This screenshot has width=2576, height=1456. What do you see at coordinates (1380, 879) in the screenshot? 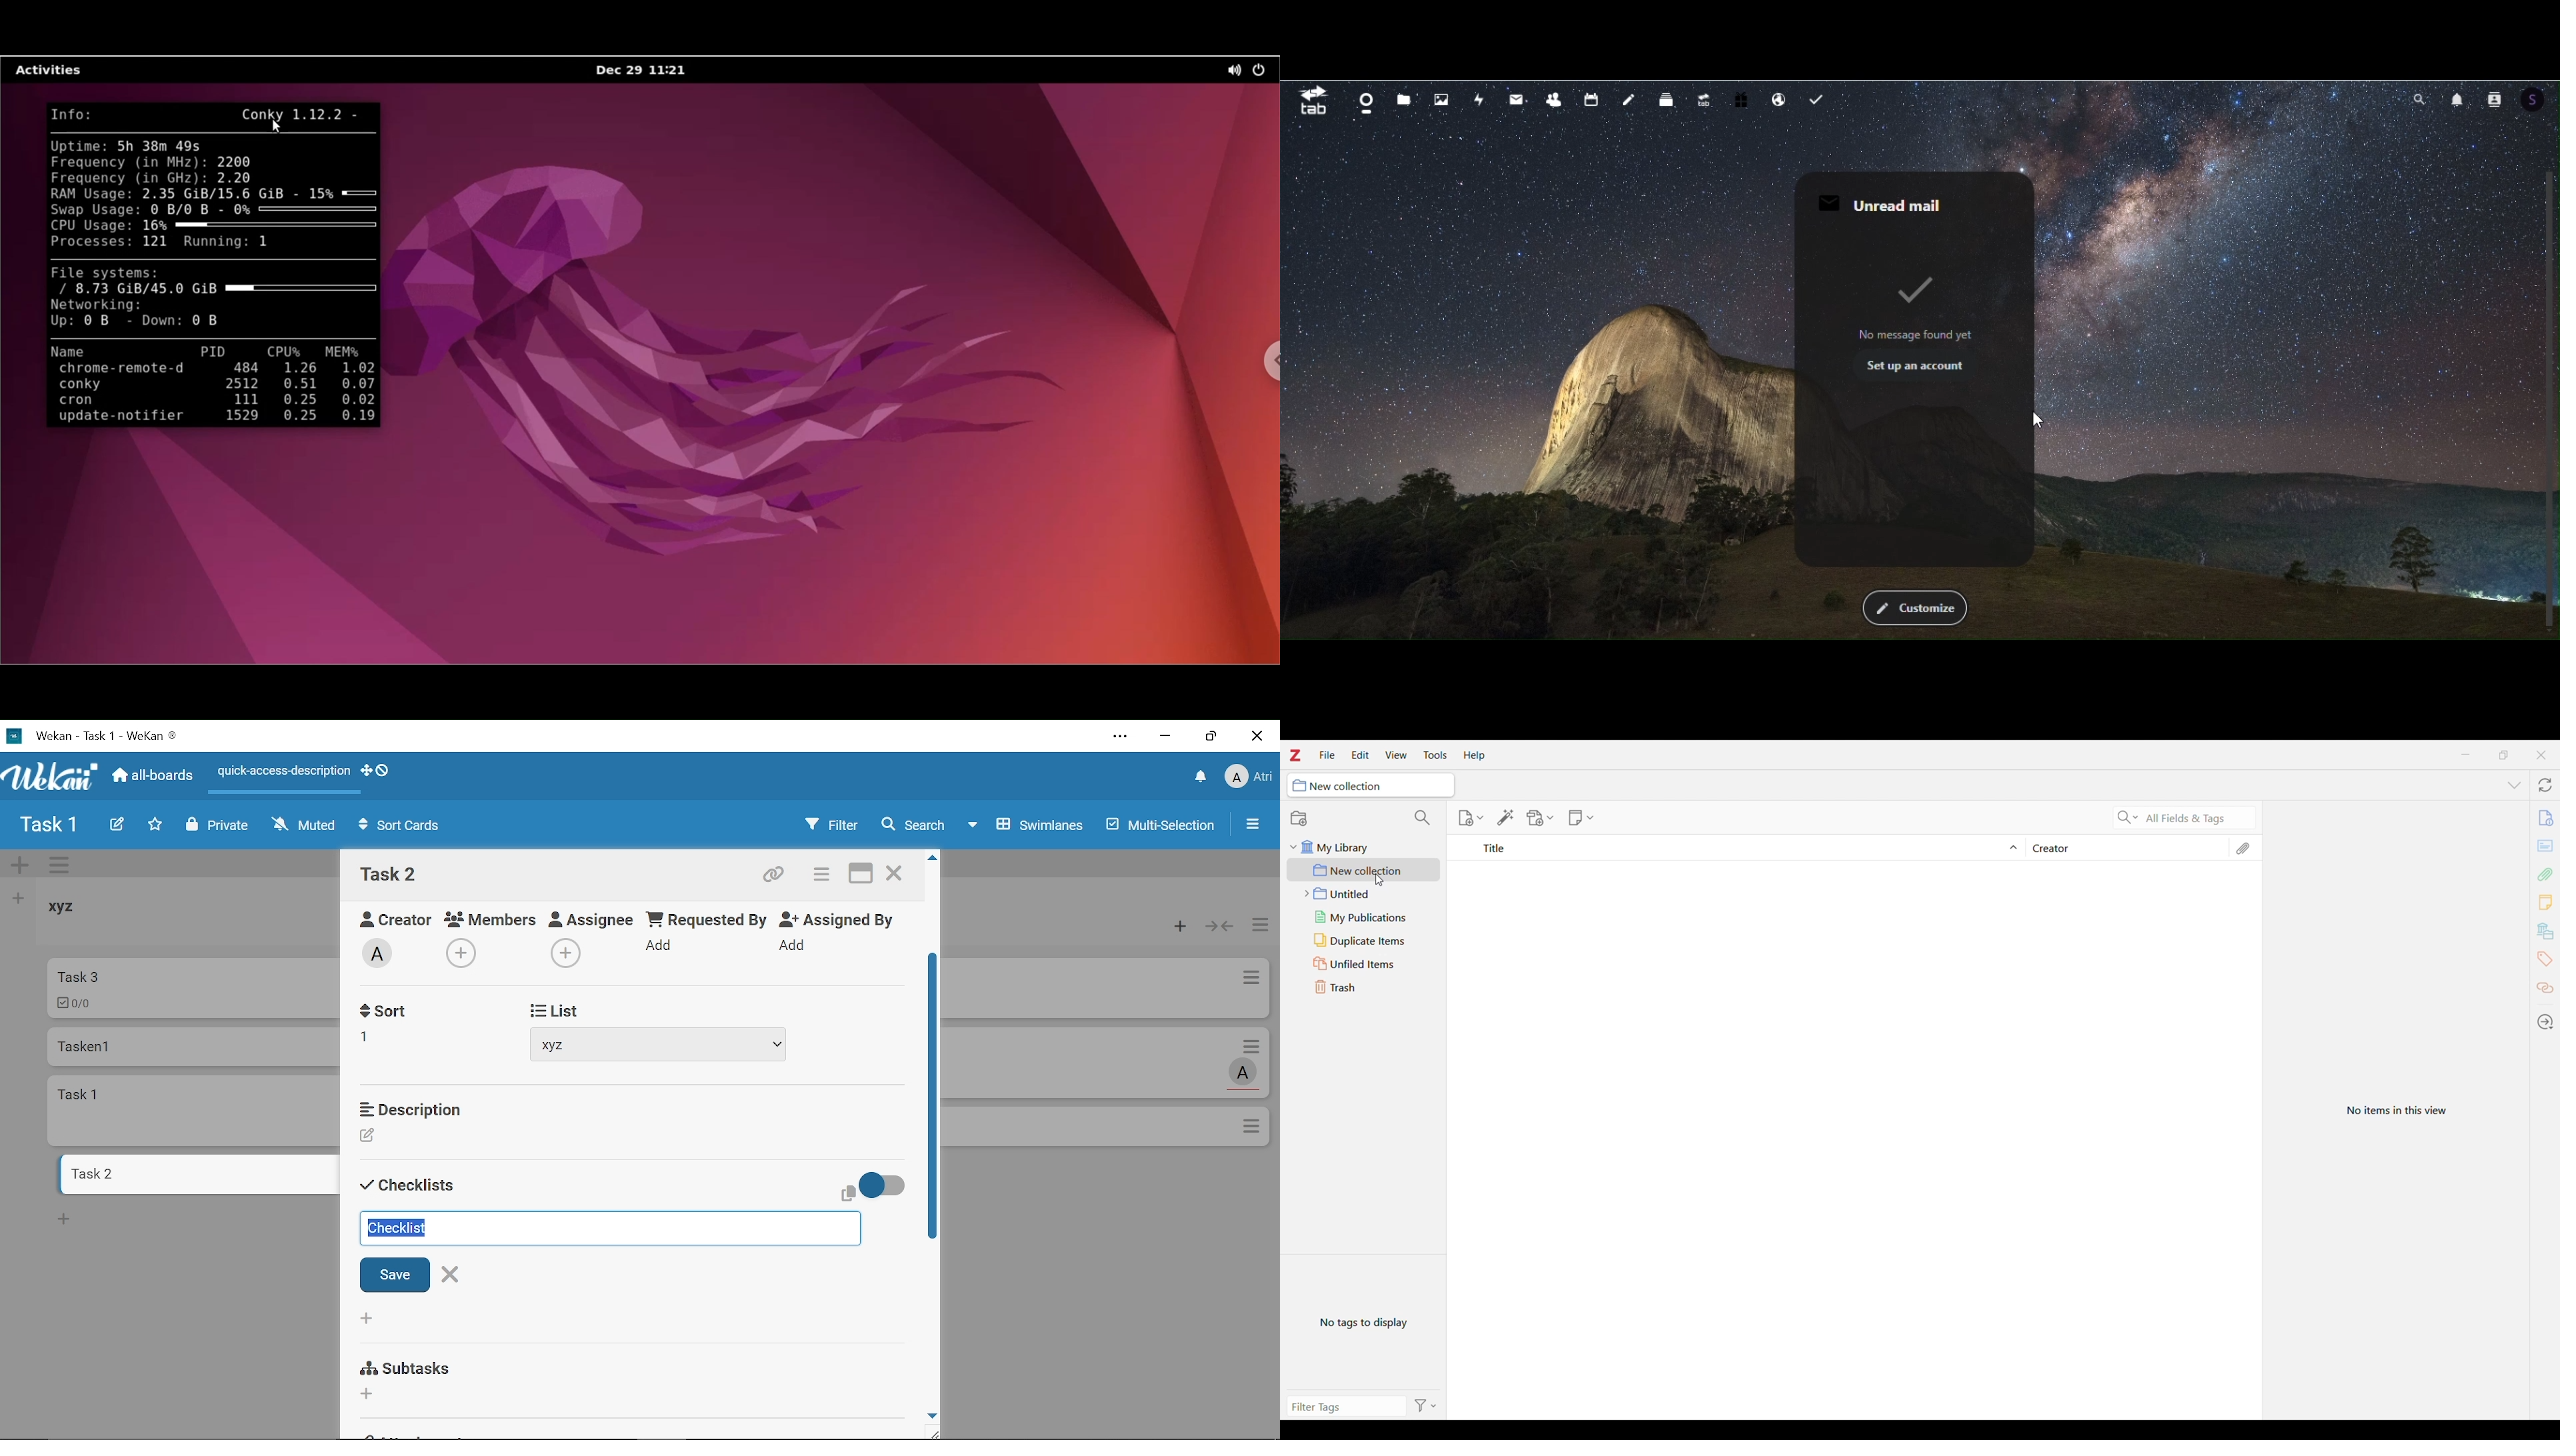
I see `Cursor right clicking on New collection folder` at bounding box center [1380, 879].